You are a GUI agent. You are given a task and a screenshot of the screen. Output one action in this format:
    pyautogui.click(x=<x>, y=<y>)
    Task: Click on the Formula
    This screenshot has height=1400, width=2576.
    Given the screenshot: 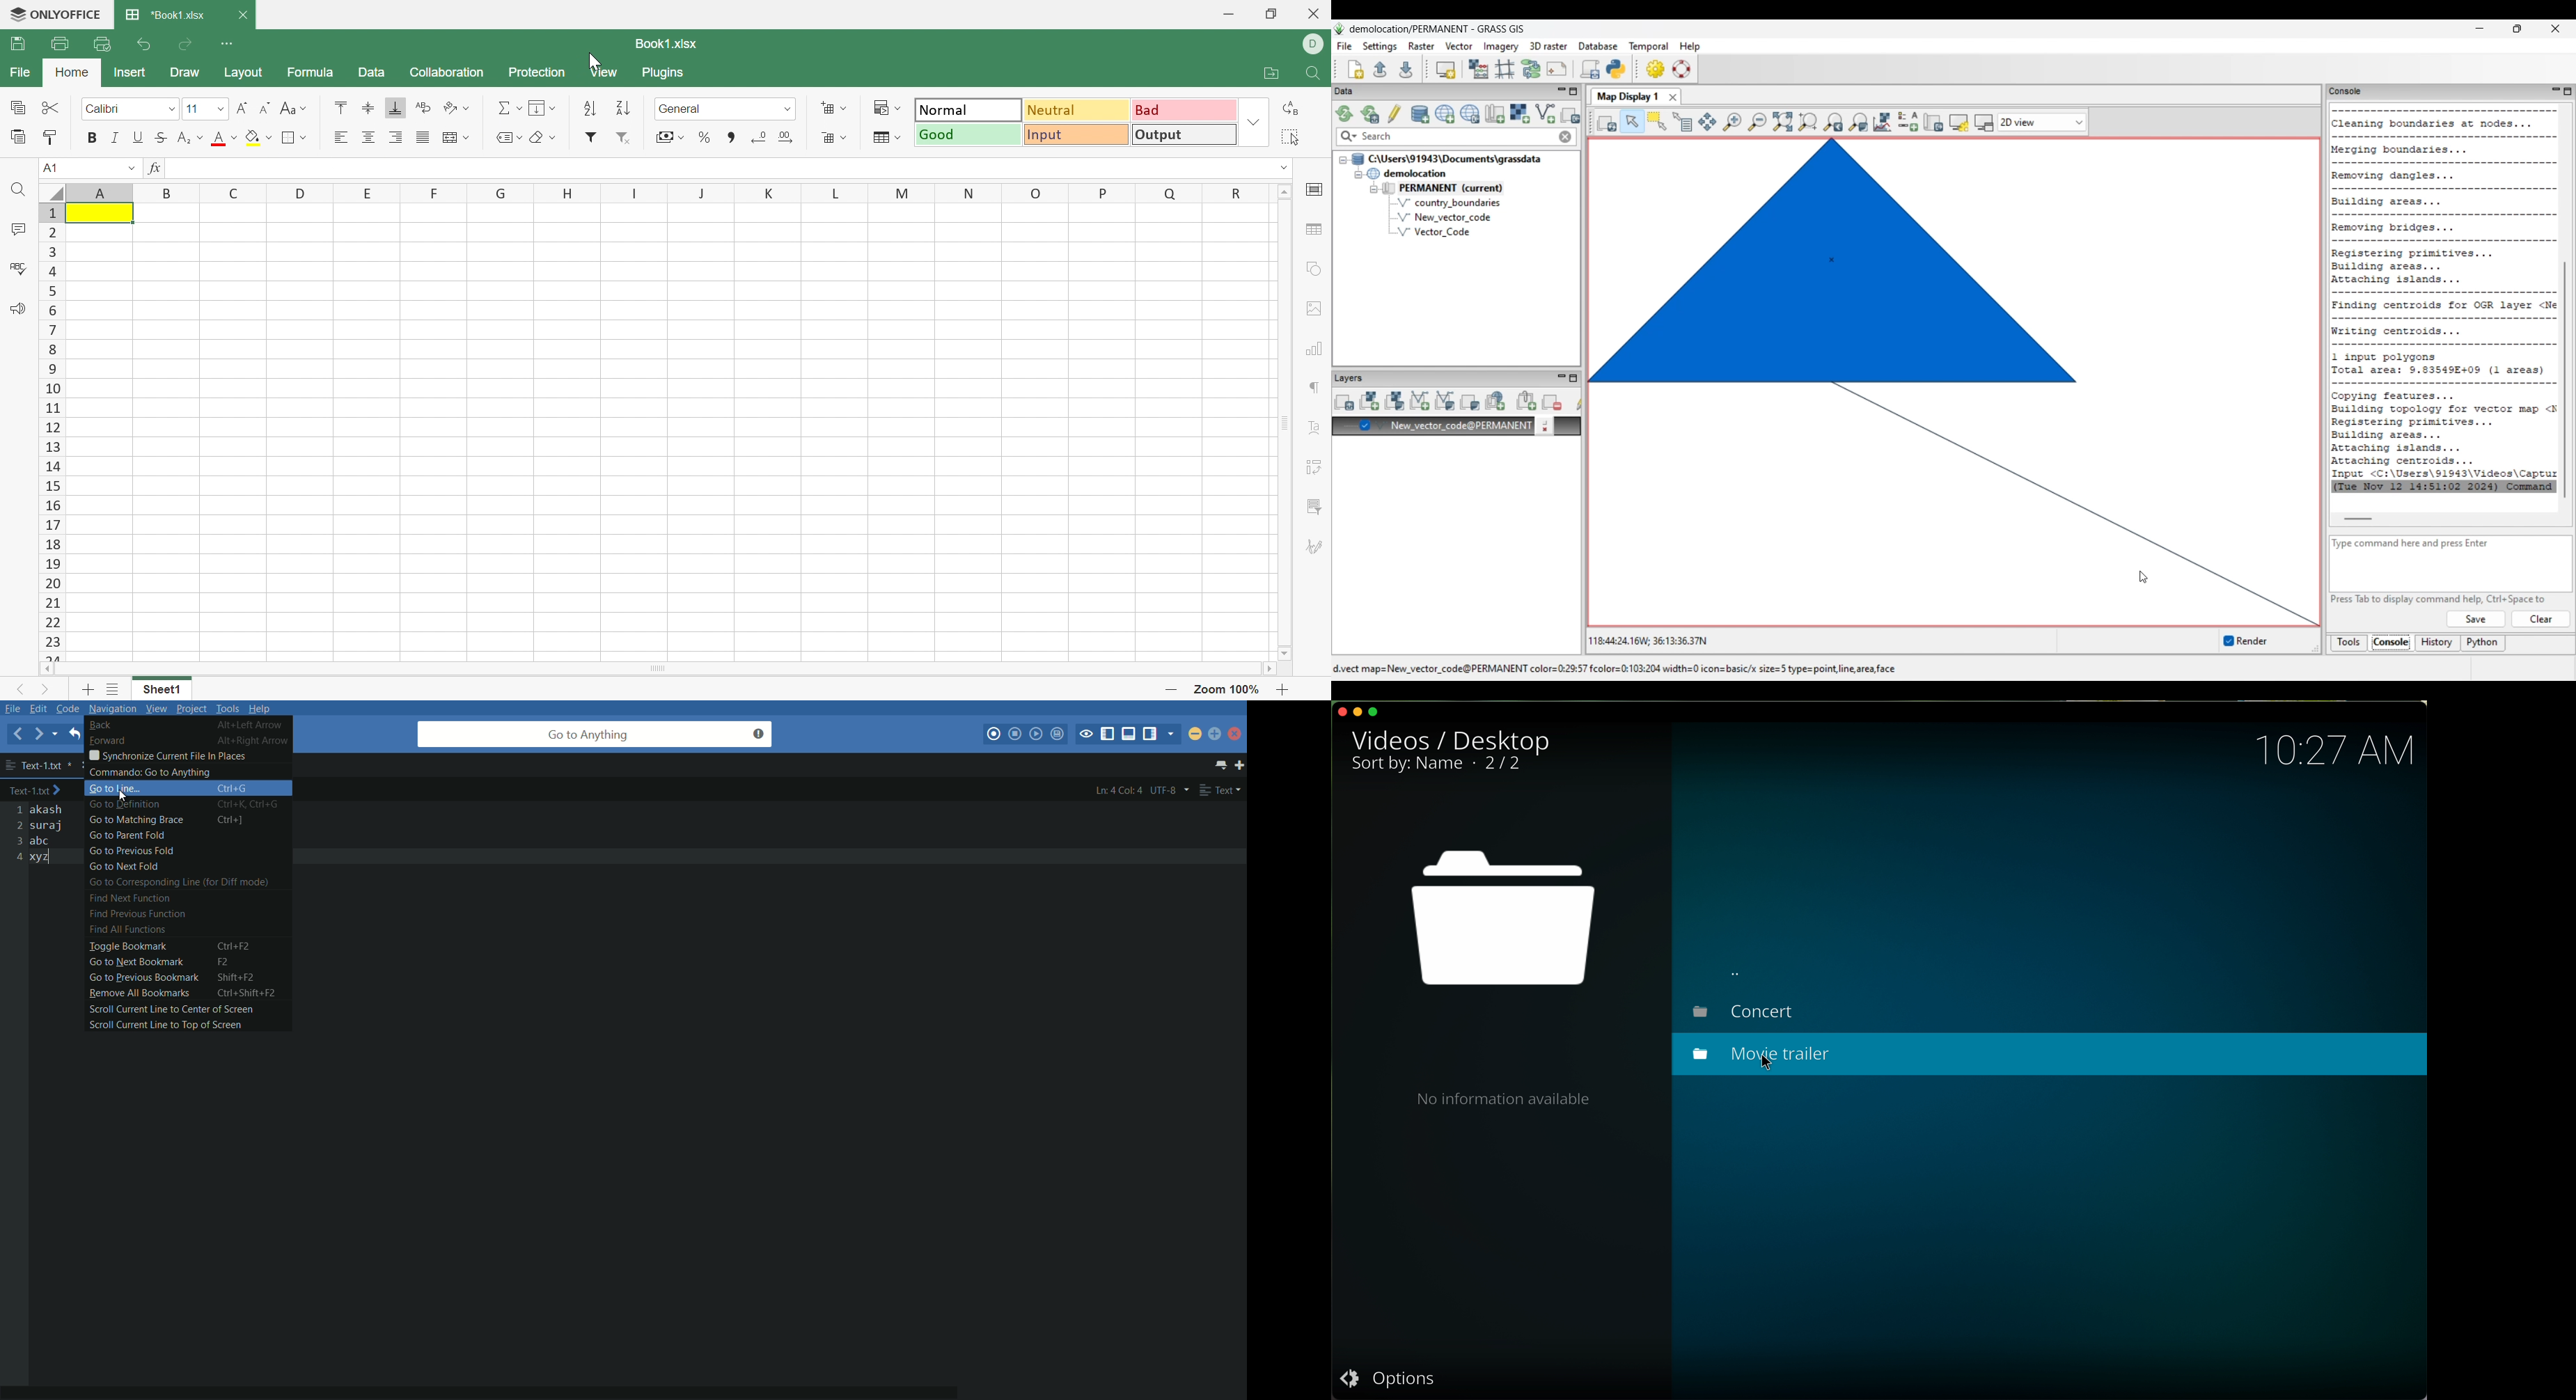 What is the action you would take?
    pyautogui.click(x=311, y=71)
    